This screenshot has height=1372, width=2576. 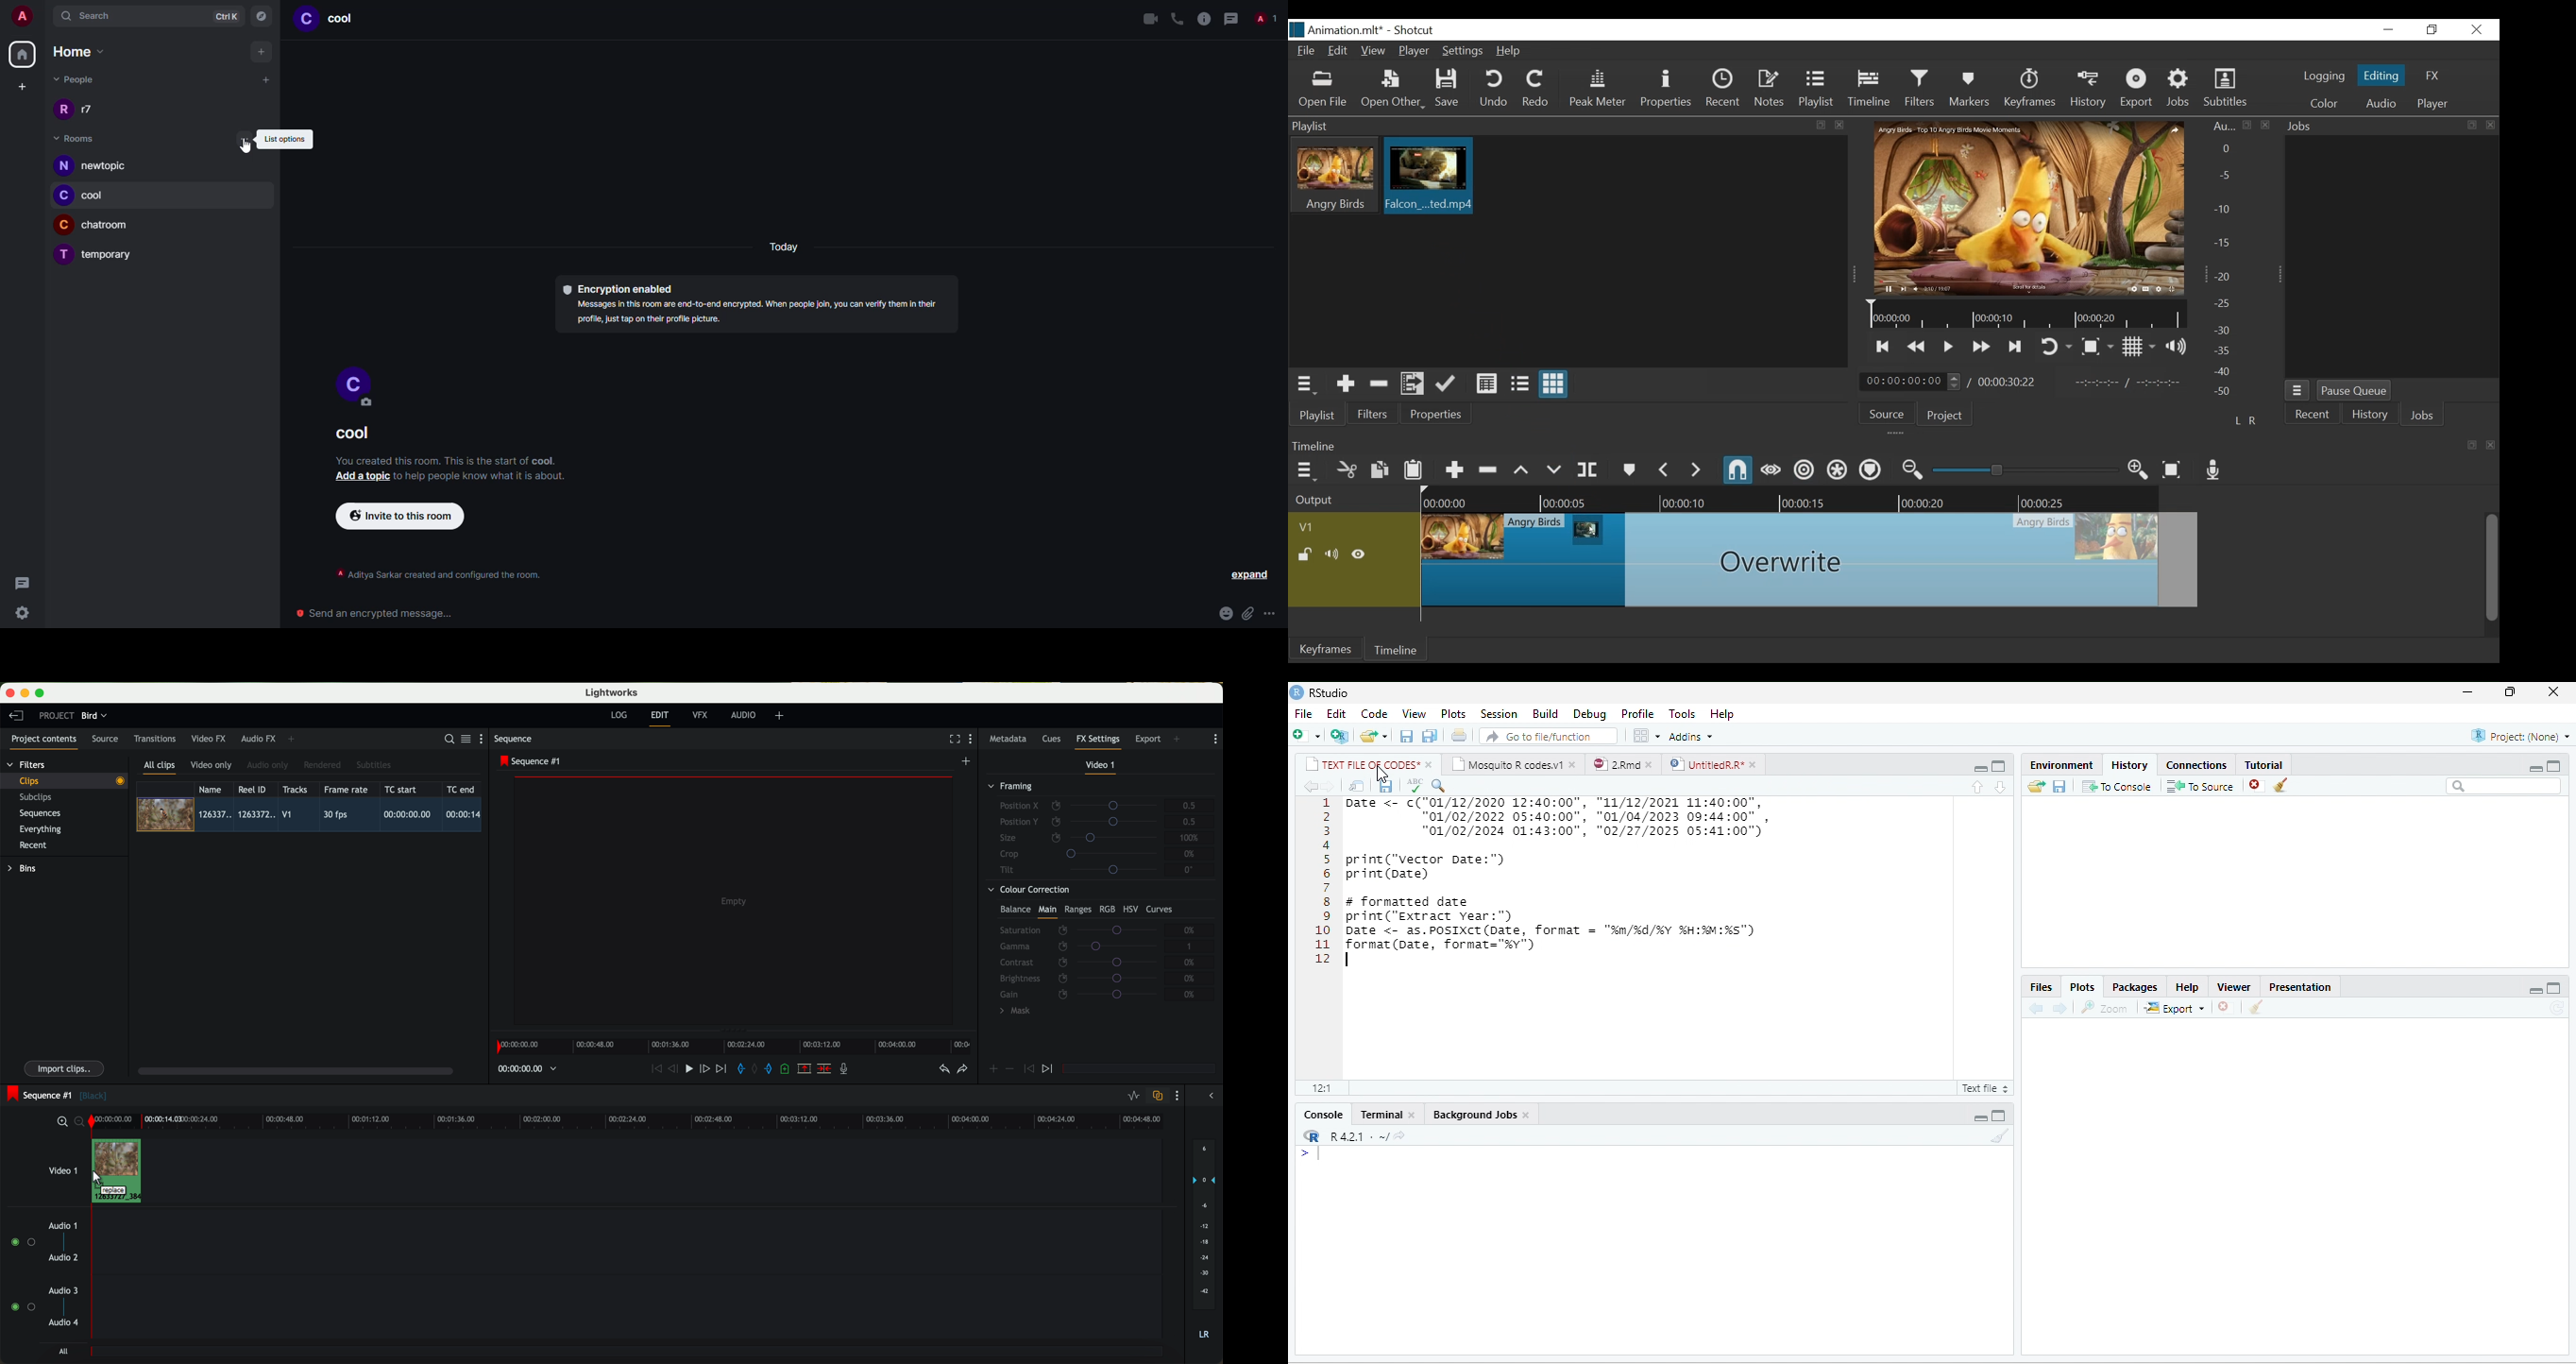 I want to click on Paste, so click(x=1414, y=468).